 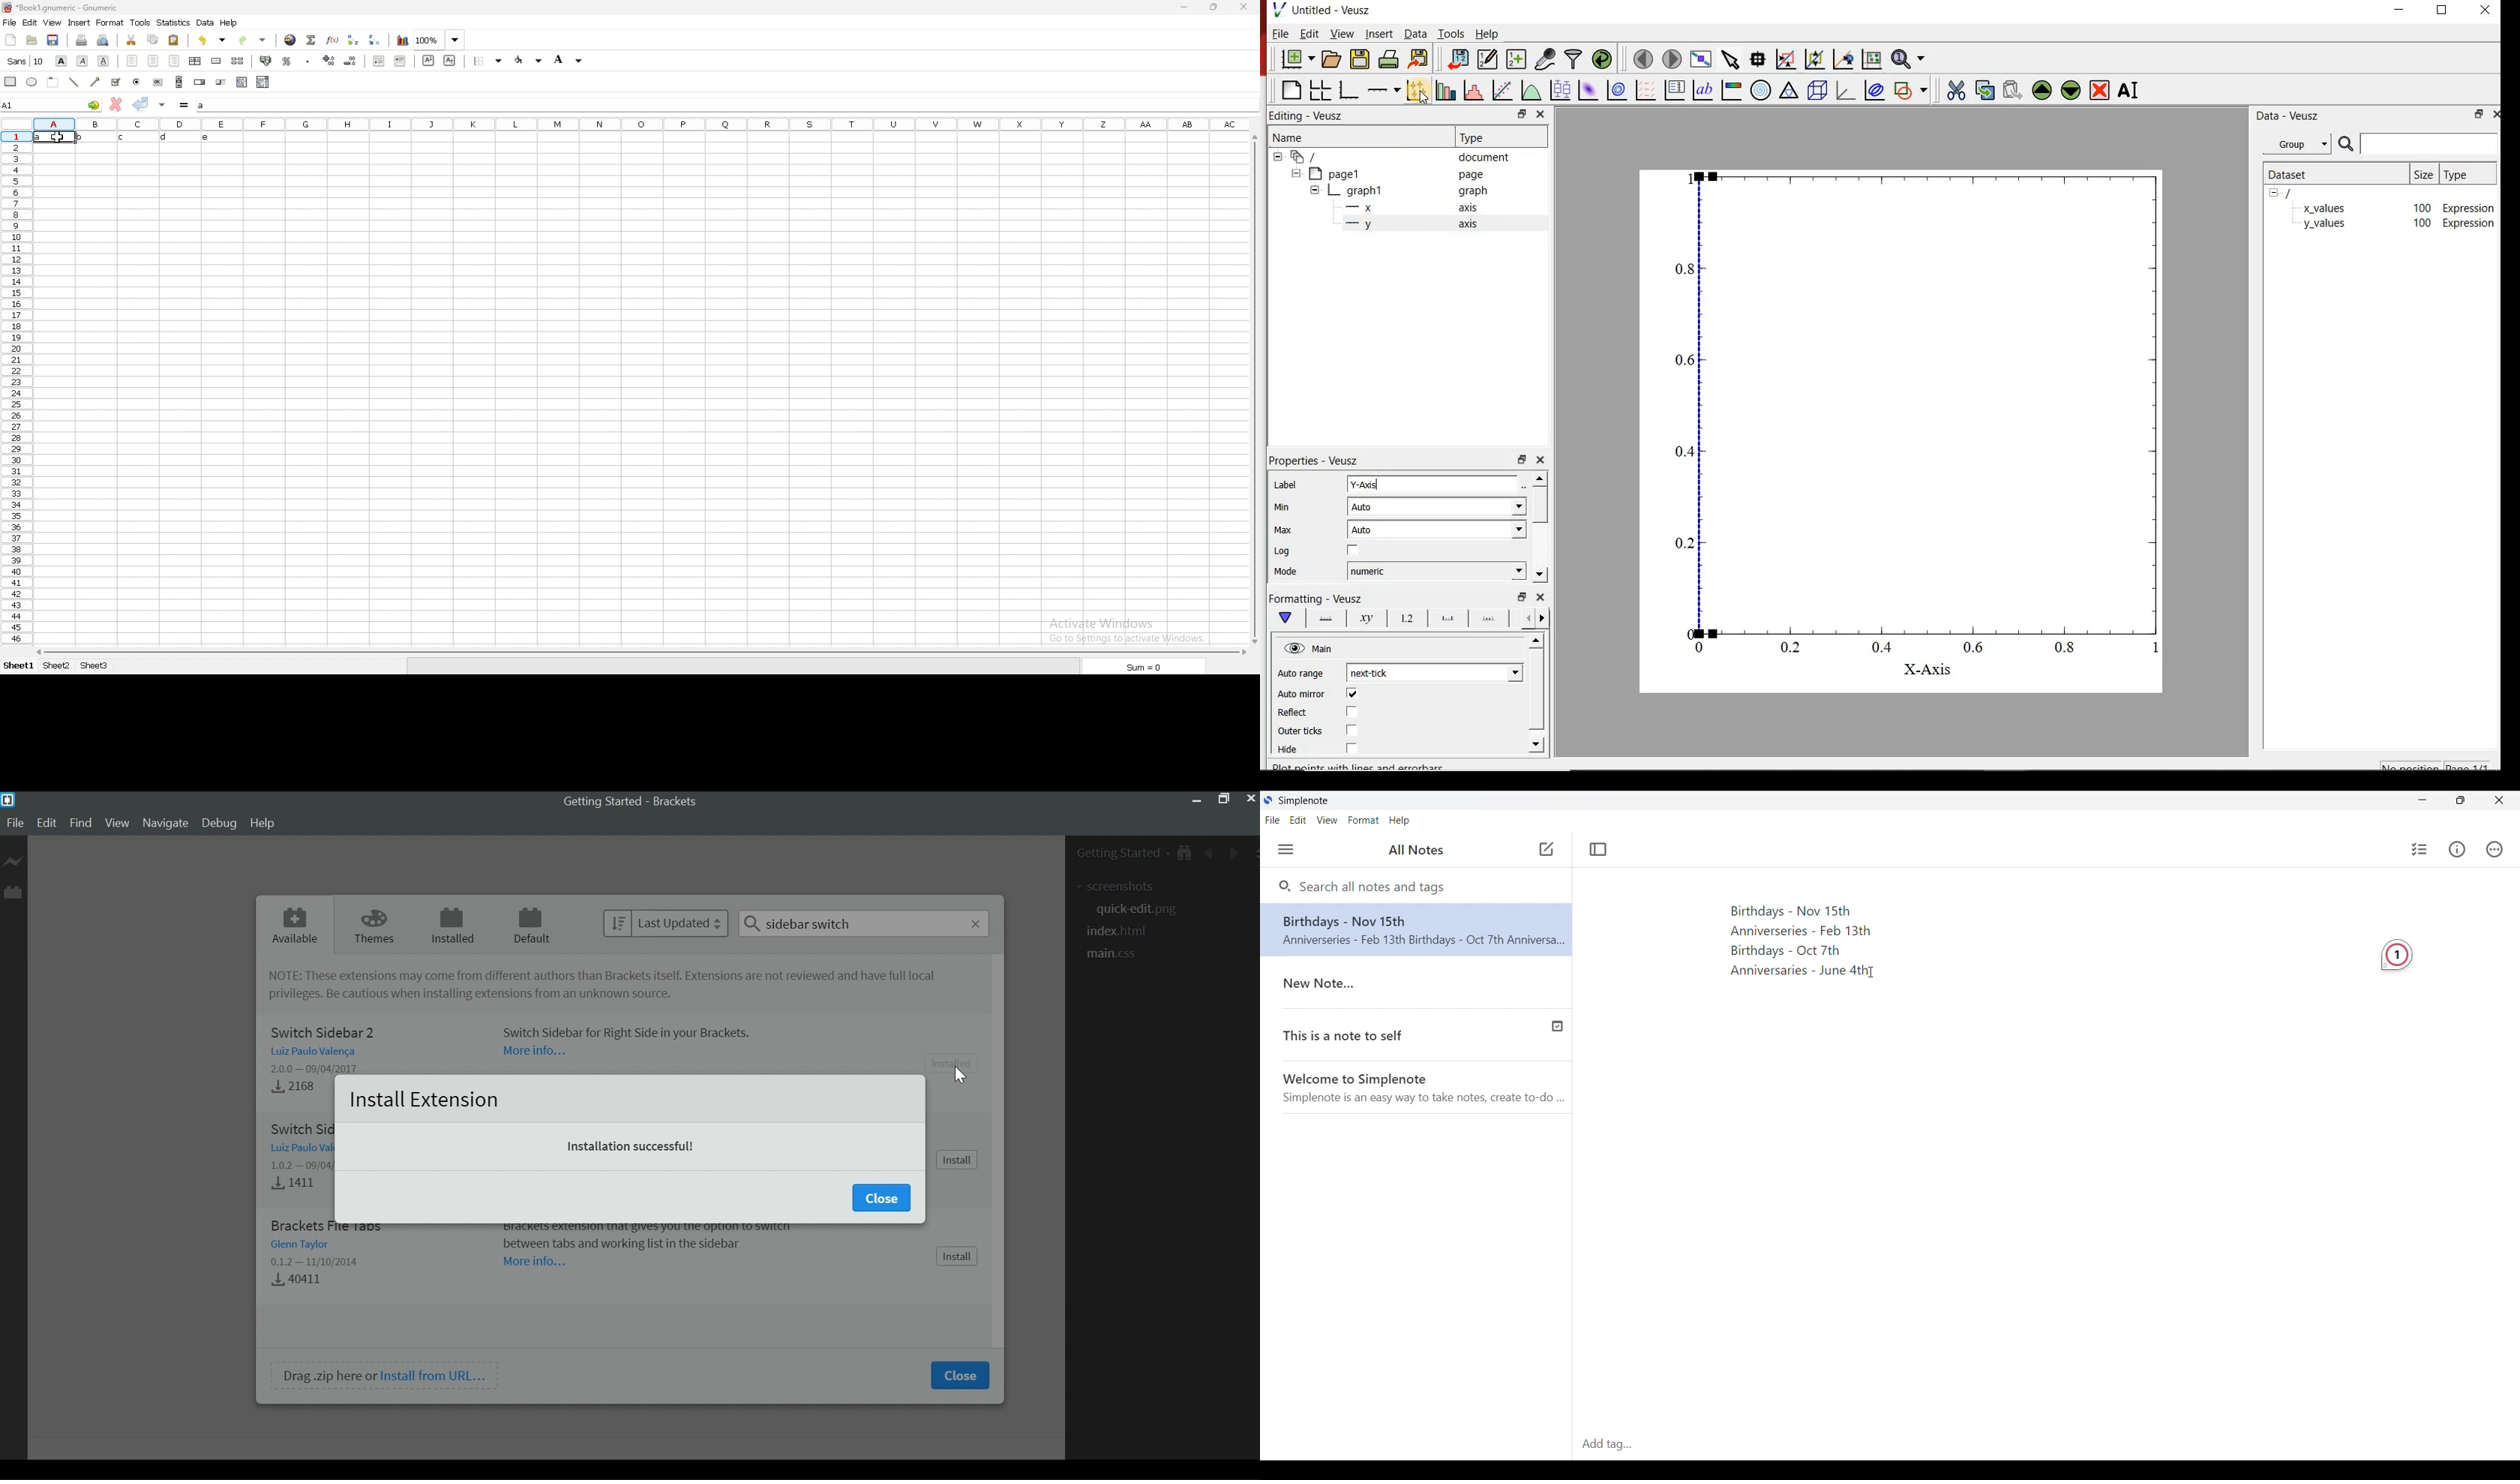 What do you see at coordinates (1127, 885) in the screenshot?
I see `extensions` at bounding box center [1127, 885].